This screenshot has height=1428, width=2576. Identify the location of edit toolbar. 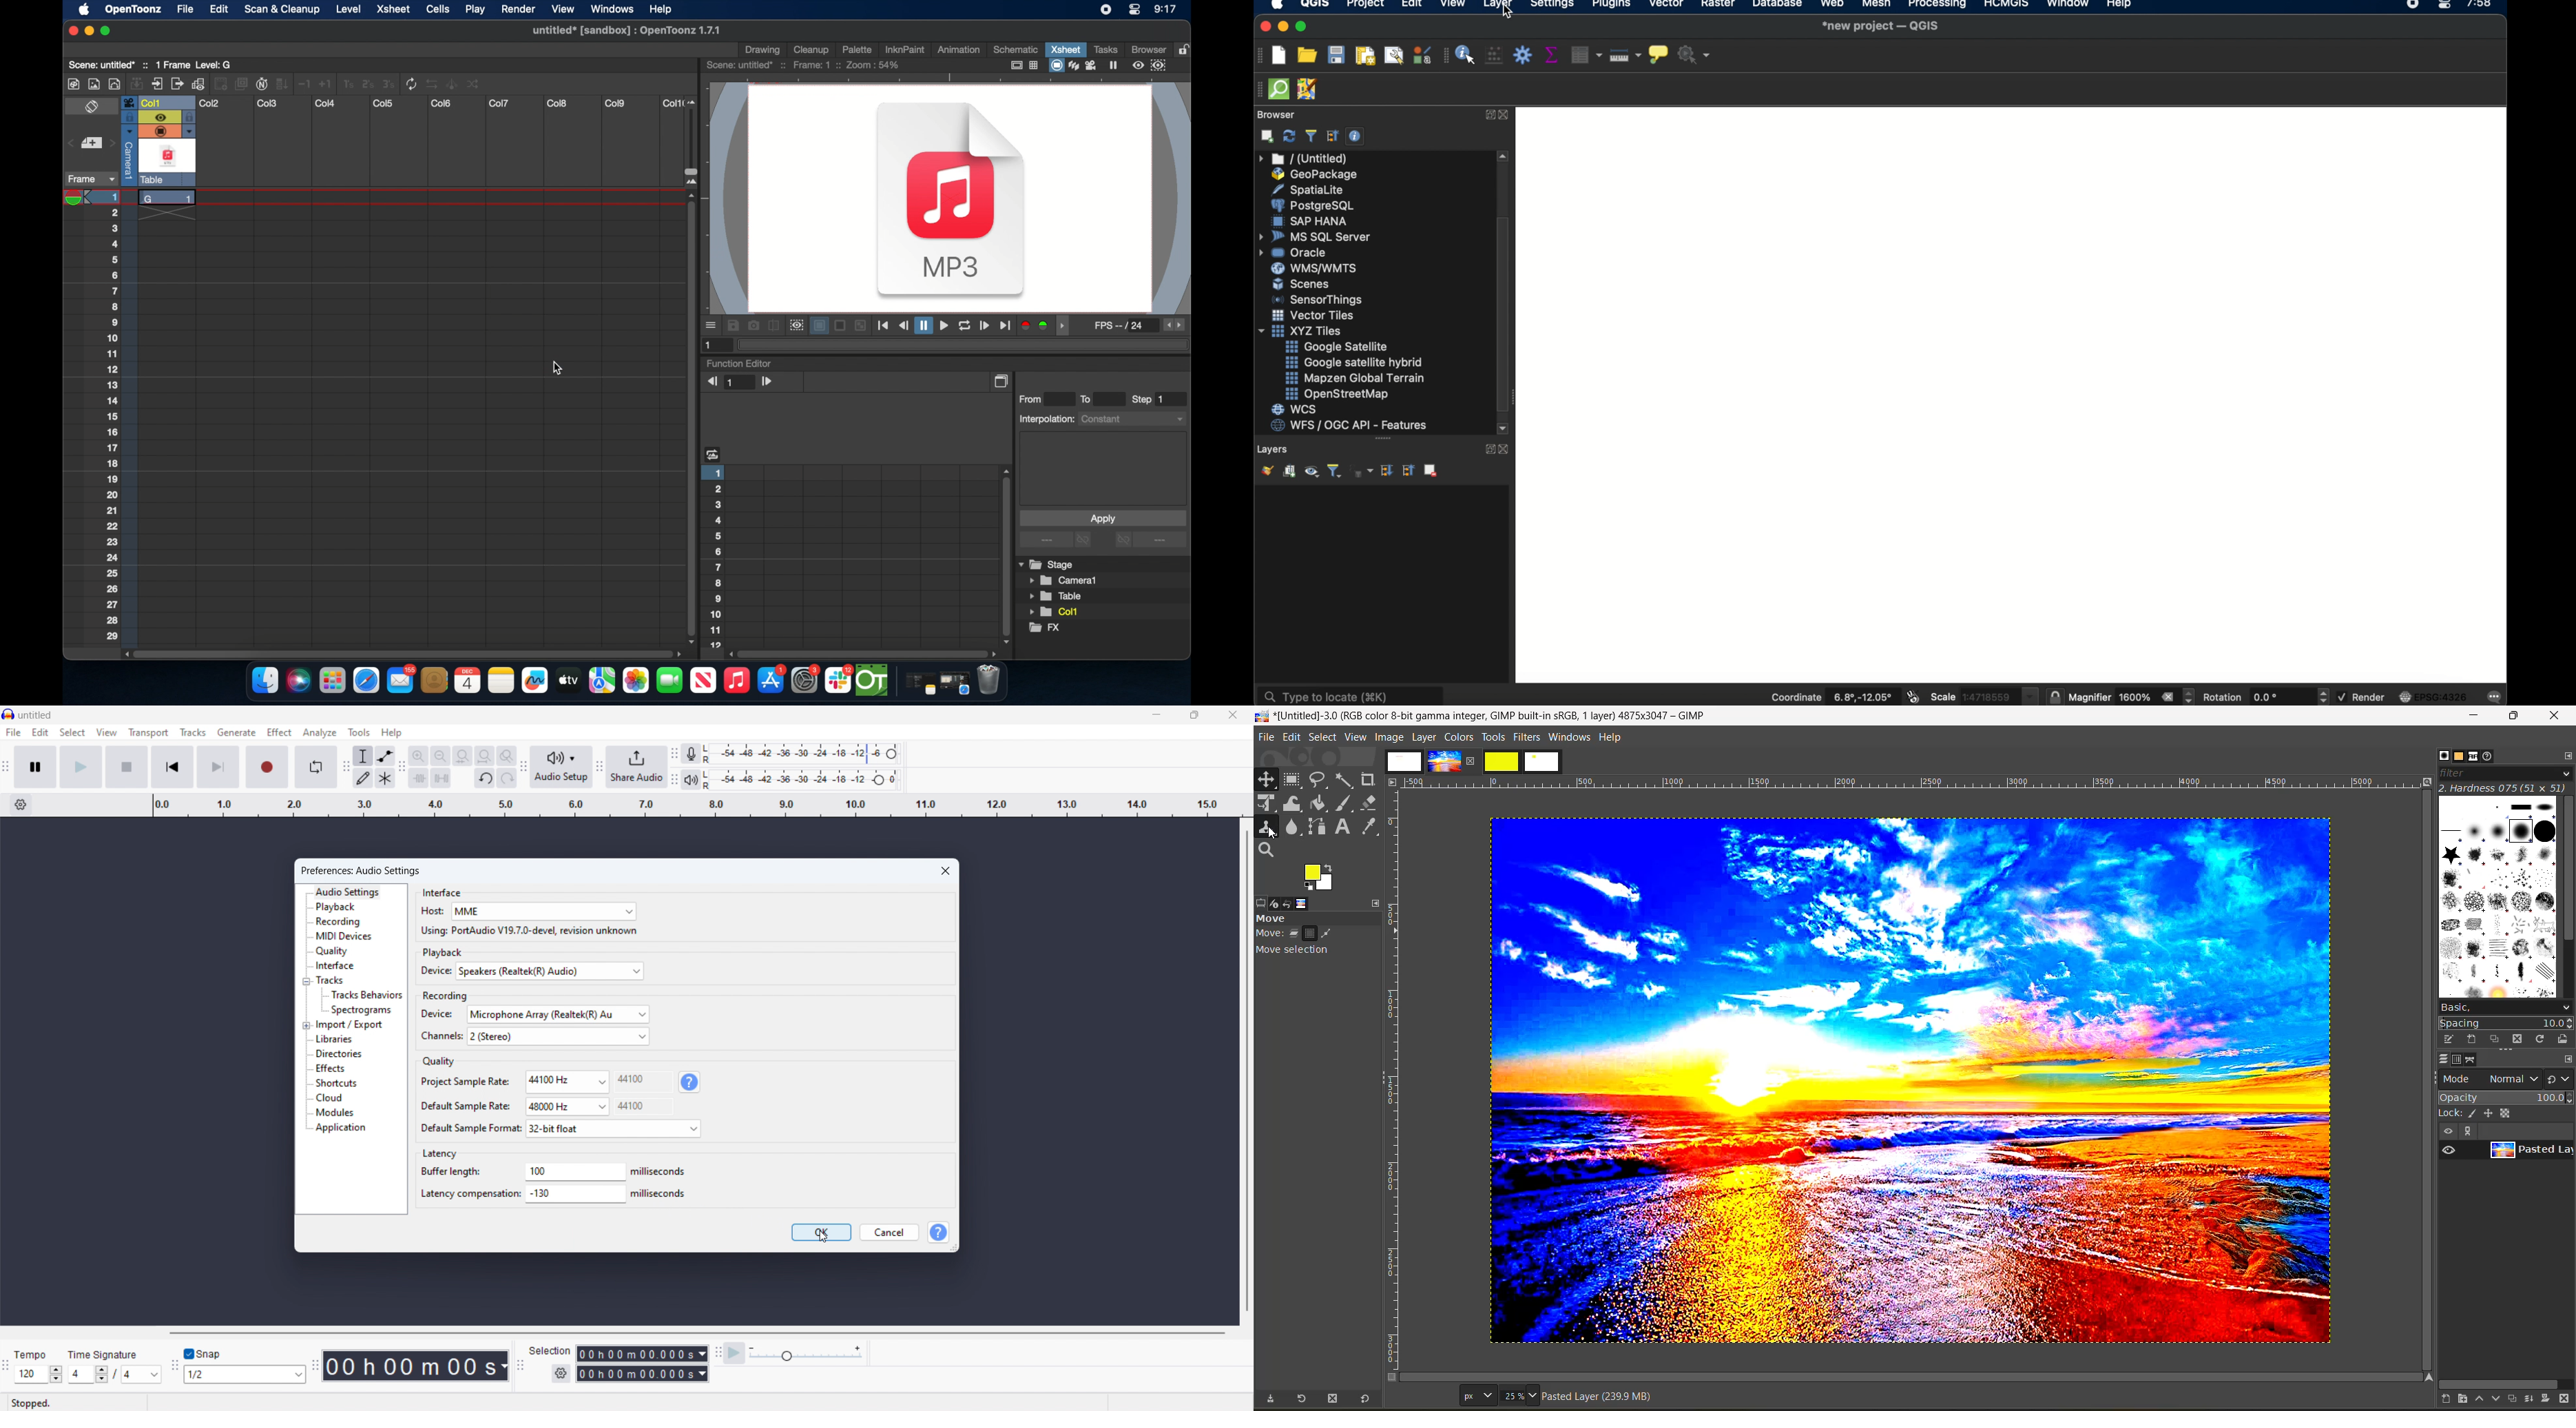
(402, 769).